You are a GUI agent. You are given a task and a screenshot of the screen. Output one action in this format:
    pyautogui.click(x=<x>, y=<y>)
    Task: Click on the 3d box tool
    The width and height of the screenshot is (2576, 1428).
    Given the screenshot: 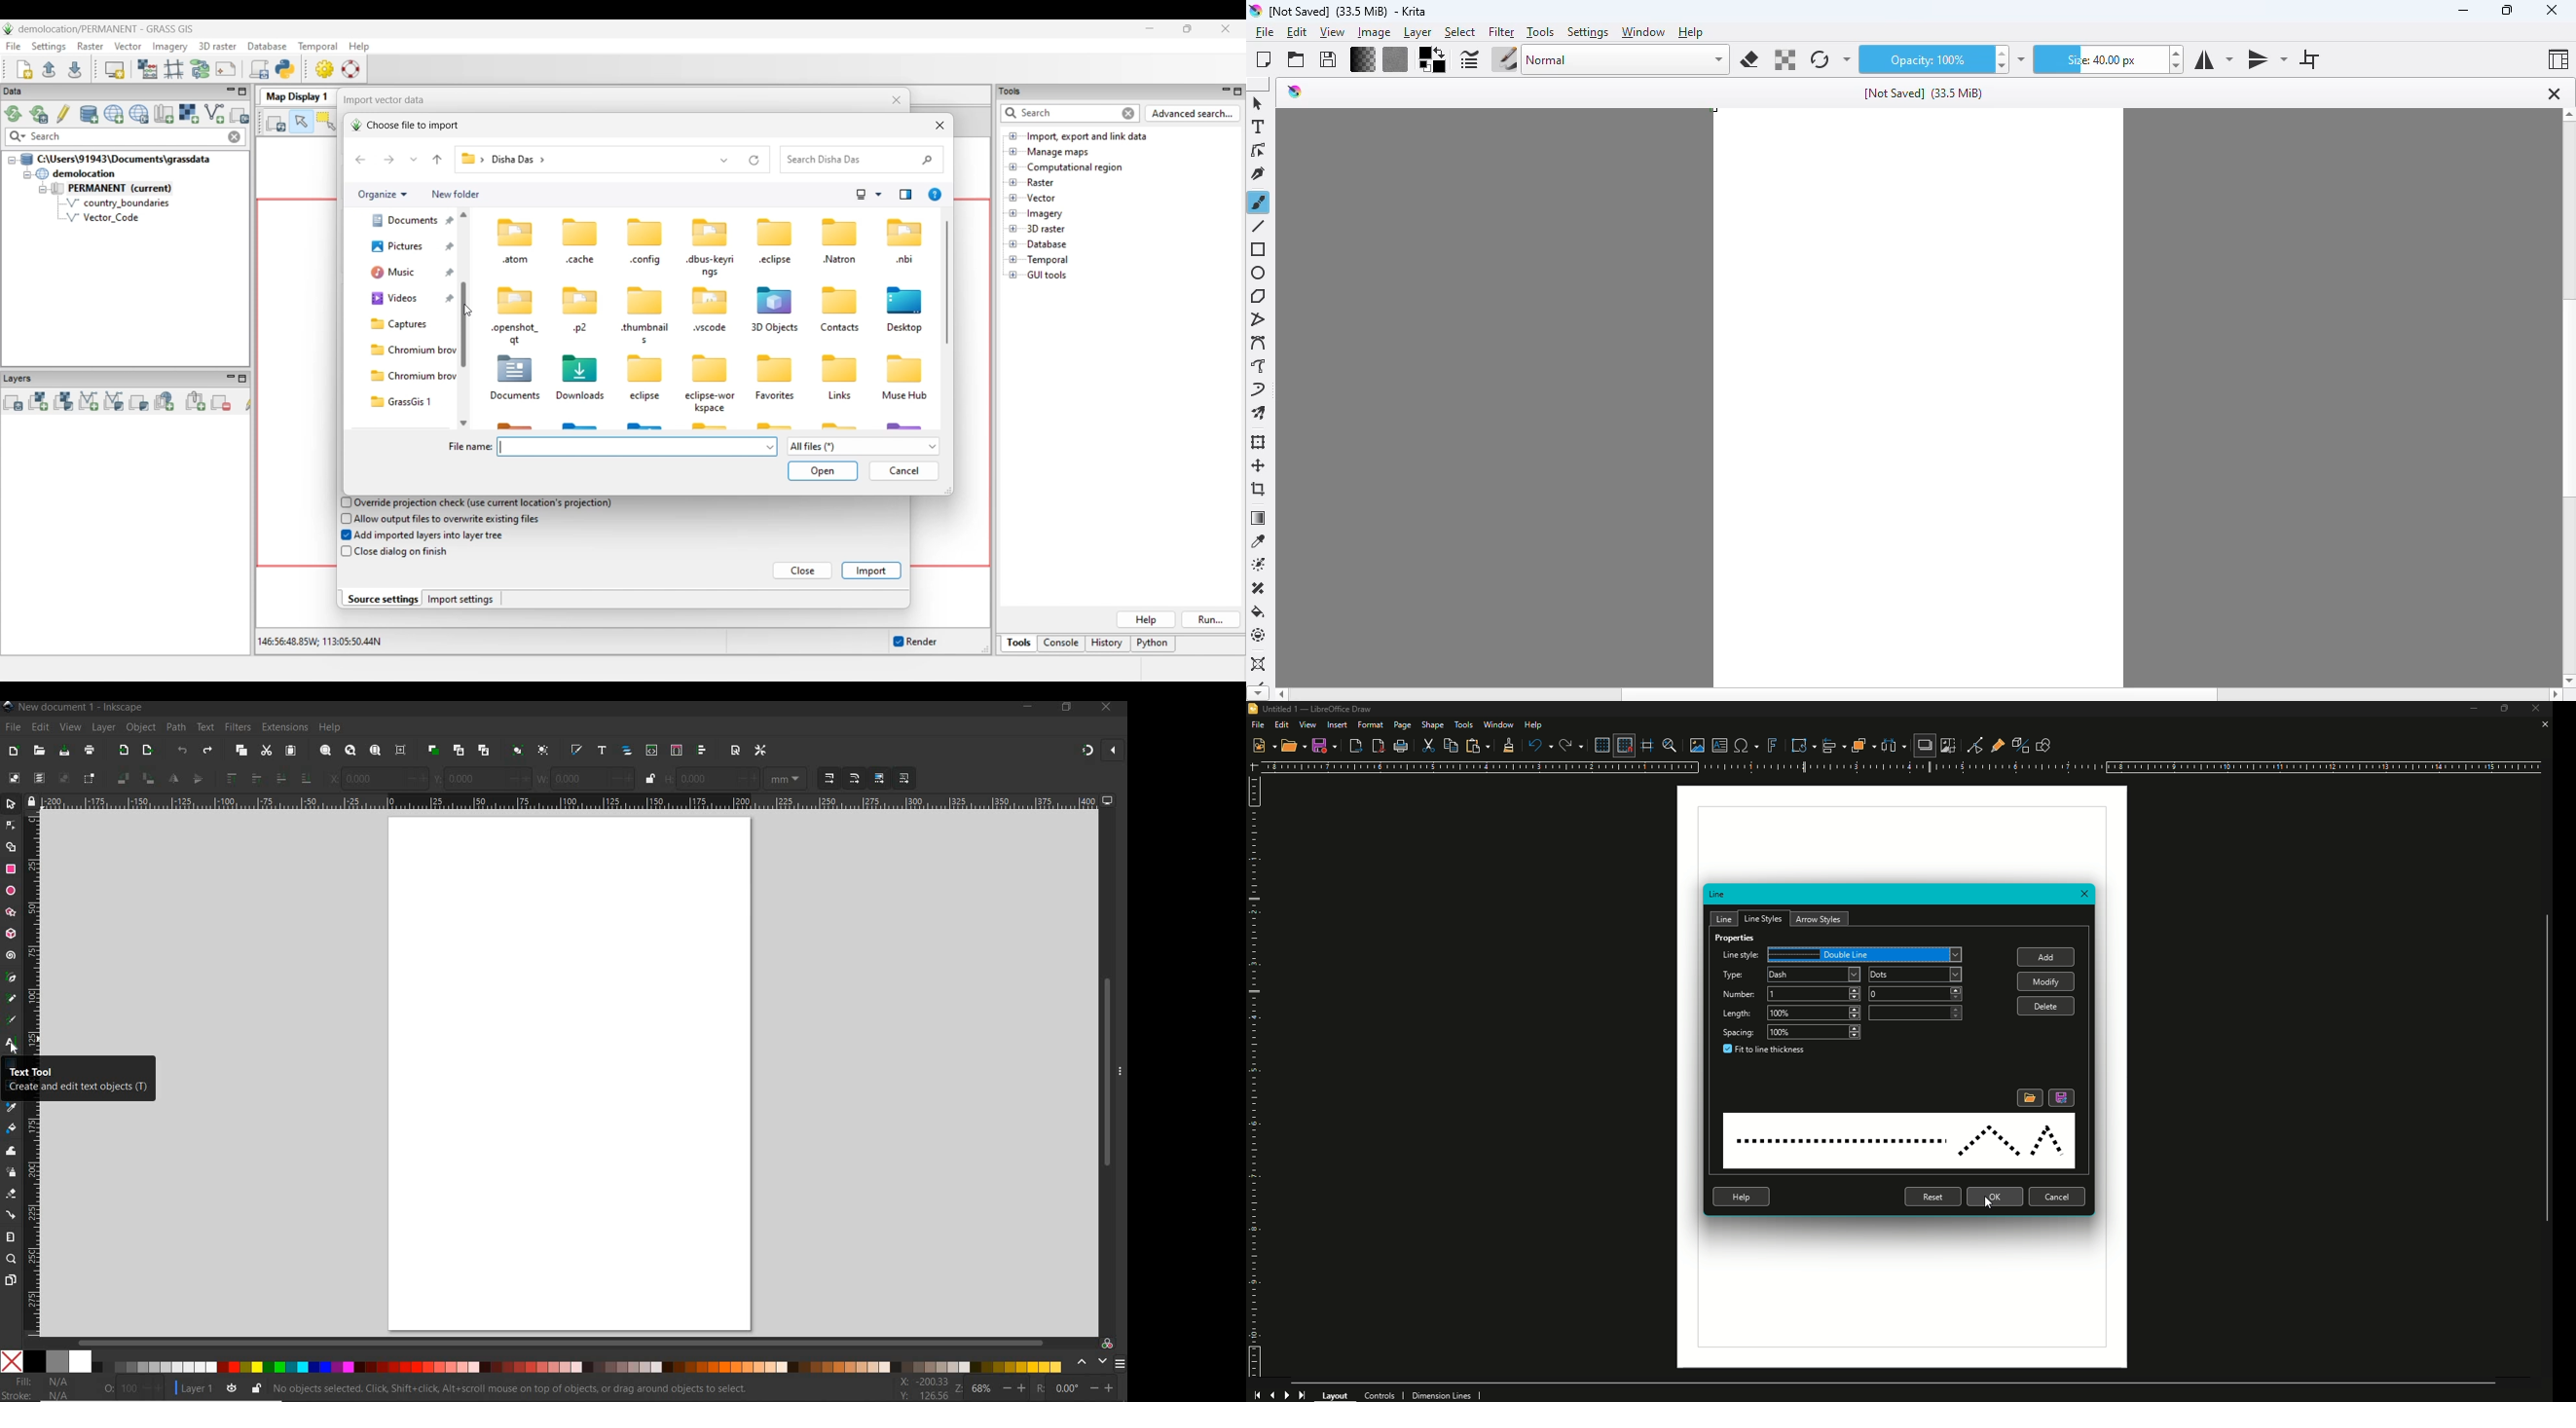 What is the action you would take?
    pyautogui.click(x=11, y=935)
    